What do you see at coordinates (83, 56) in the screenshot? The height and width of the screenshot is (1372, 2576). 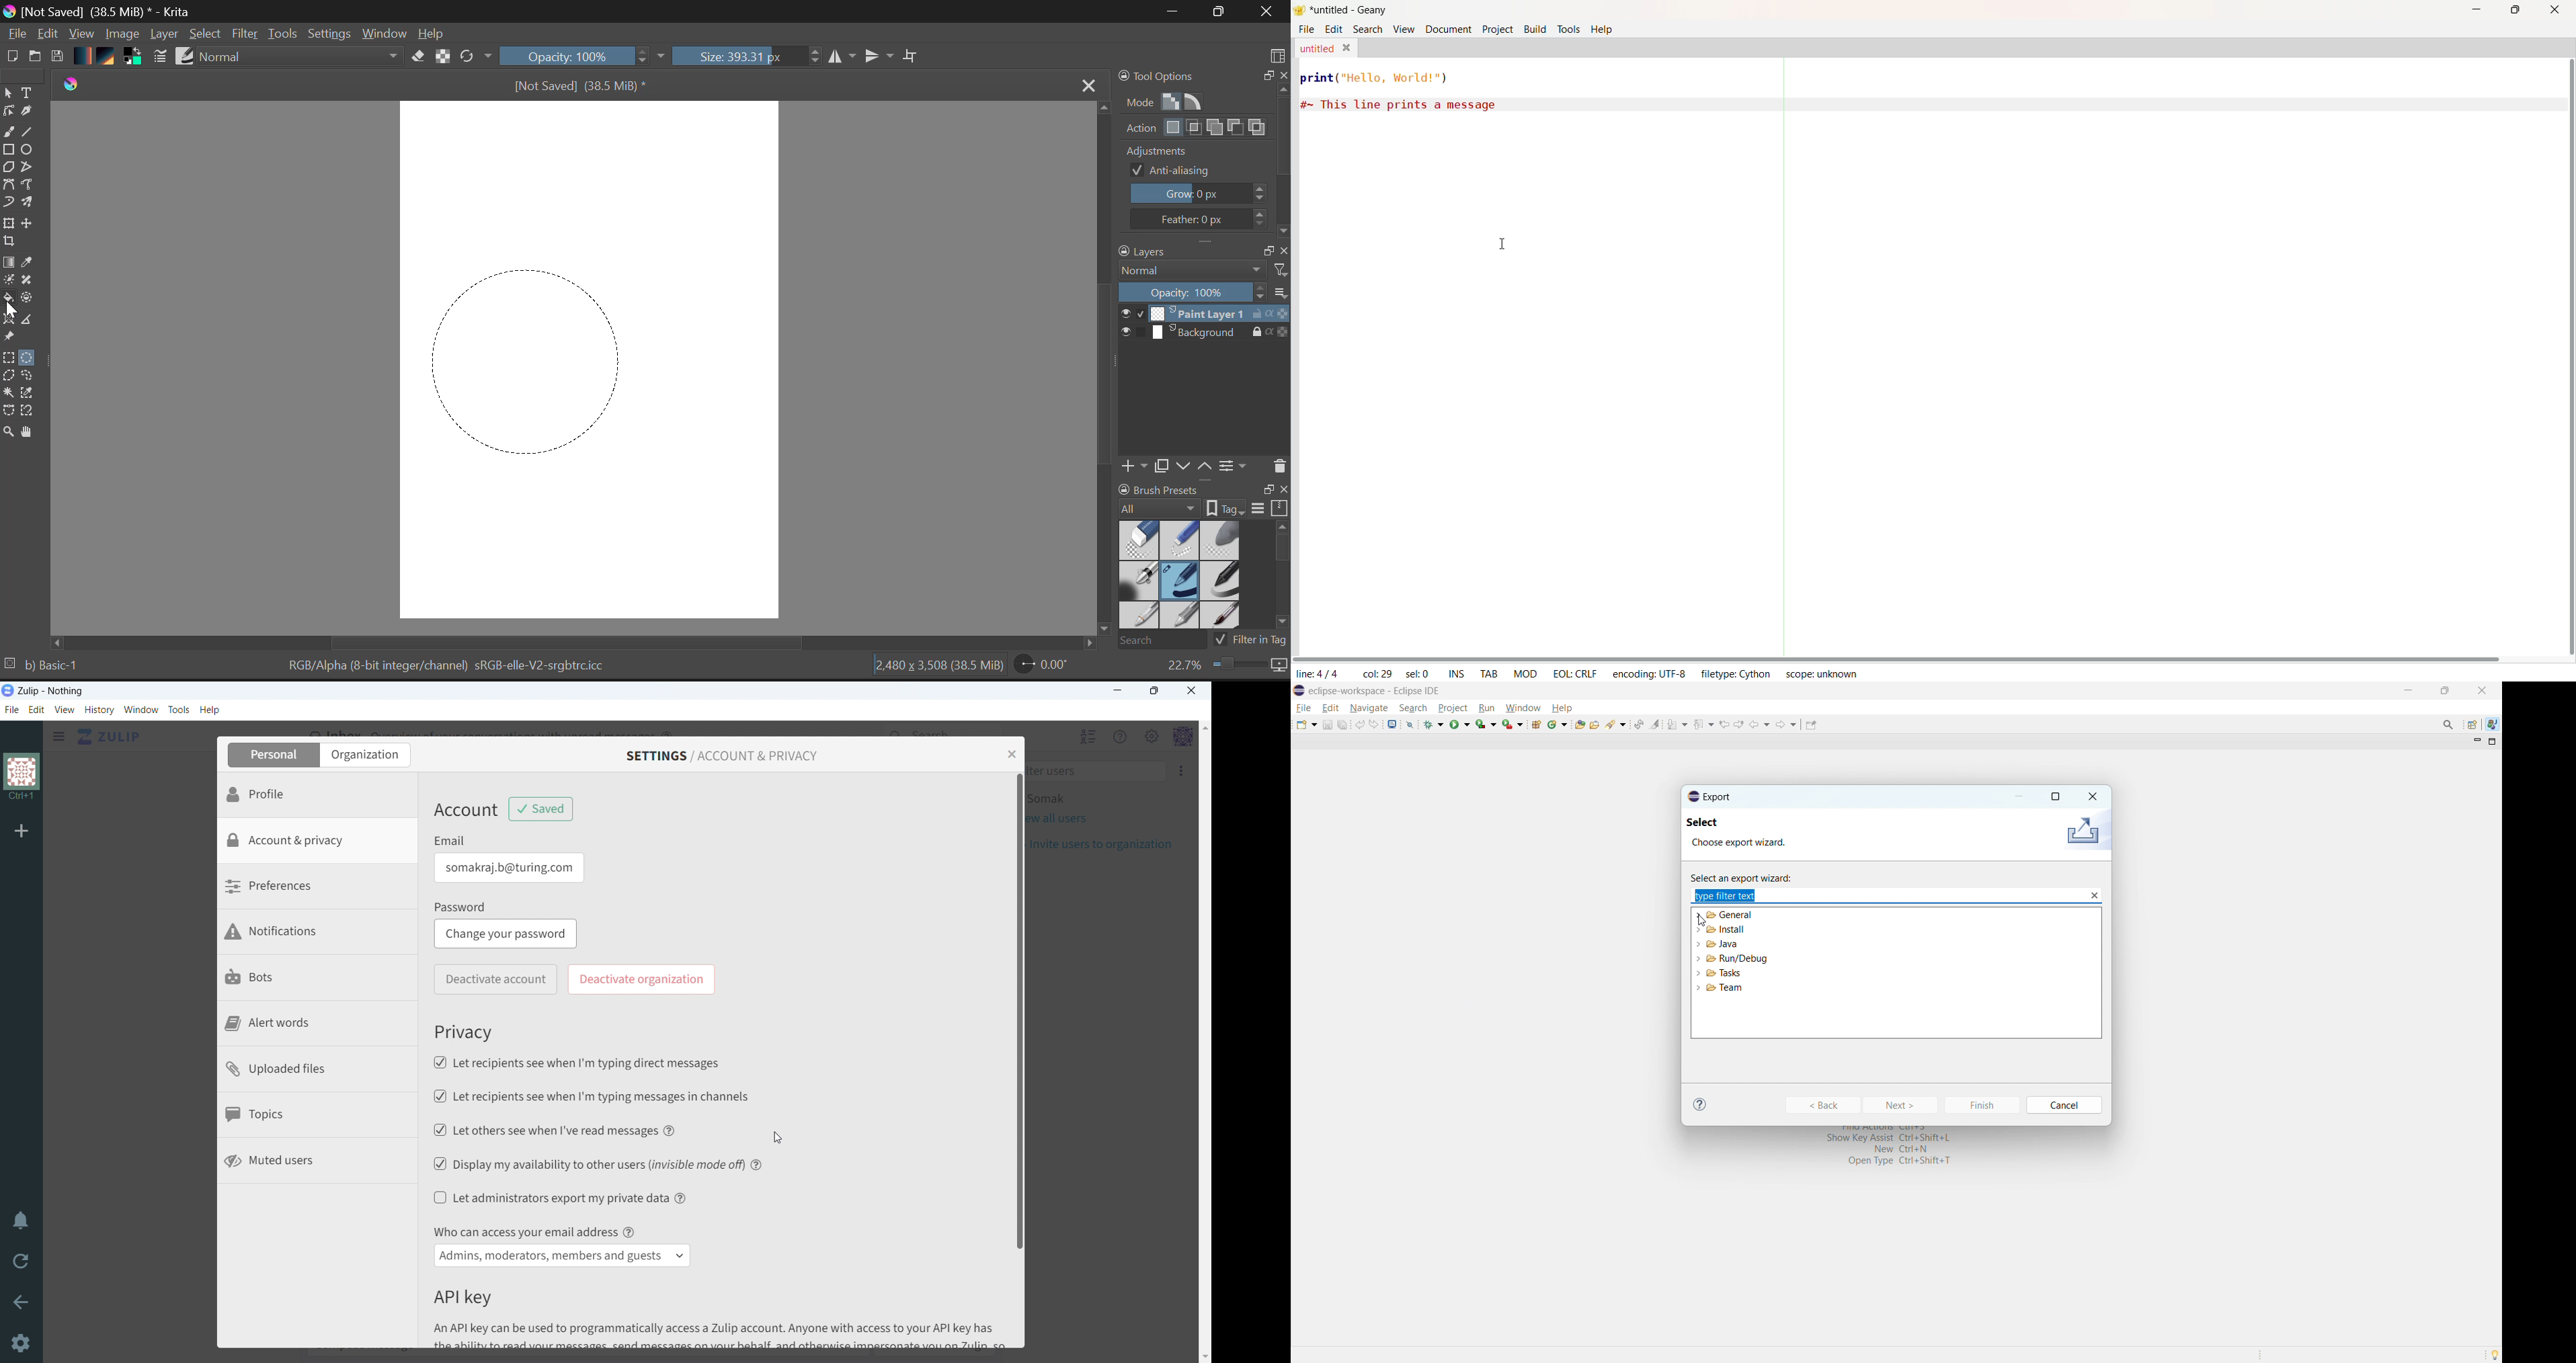 I see `Gradient` at bounding box center [83, 56].